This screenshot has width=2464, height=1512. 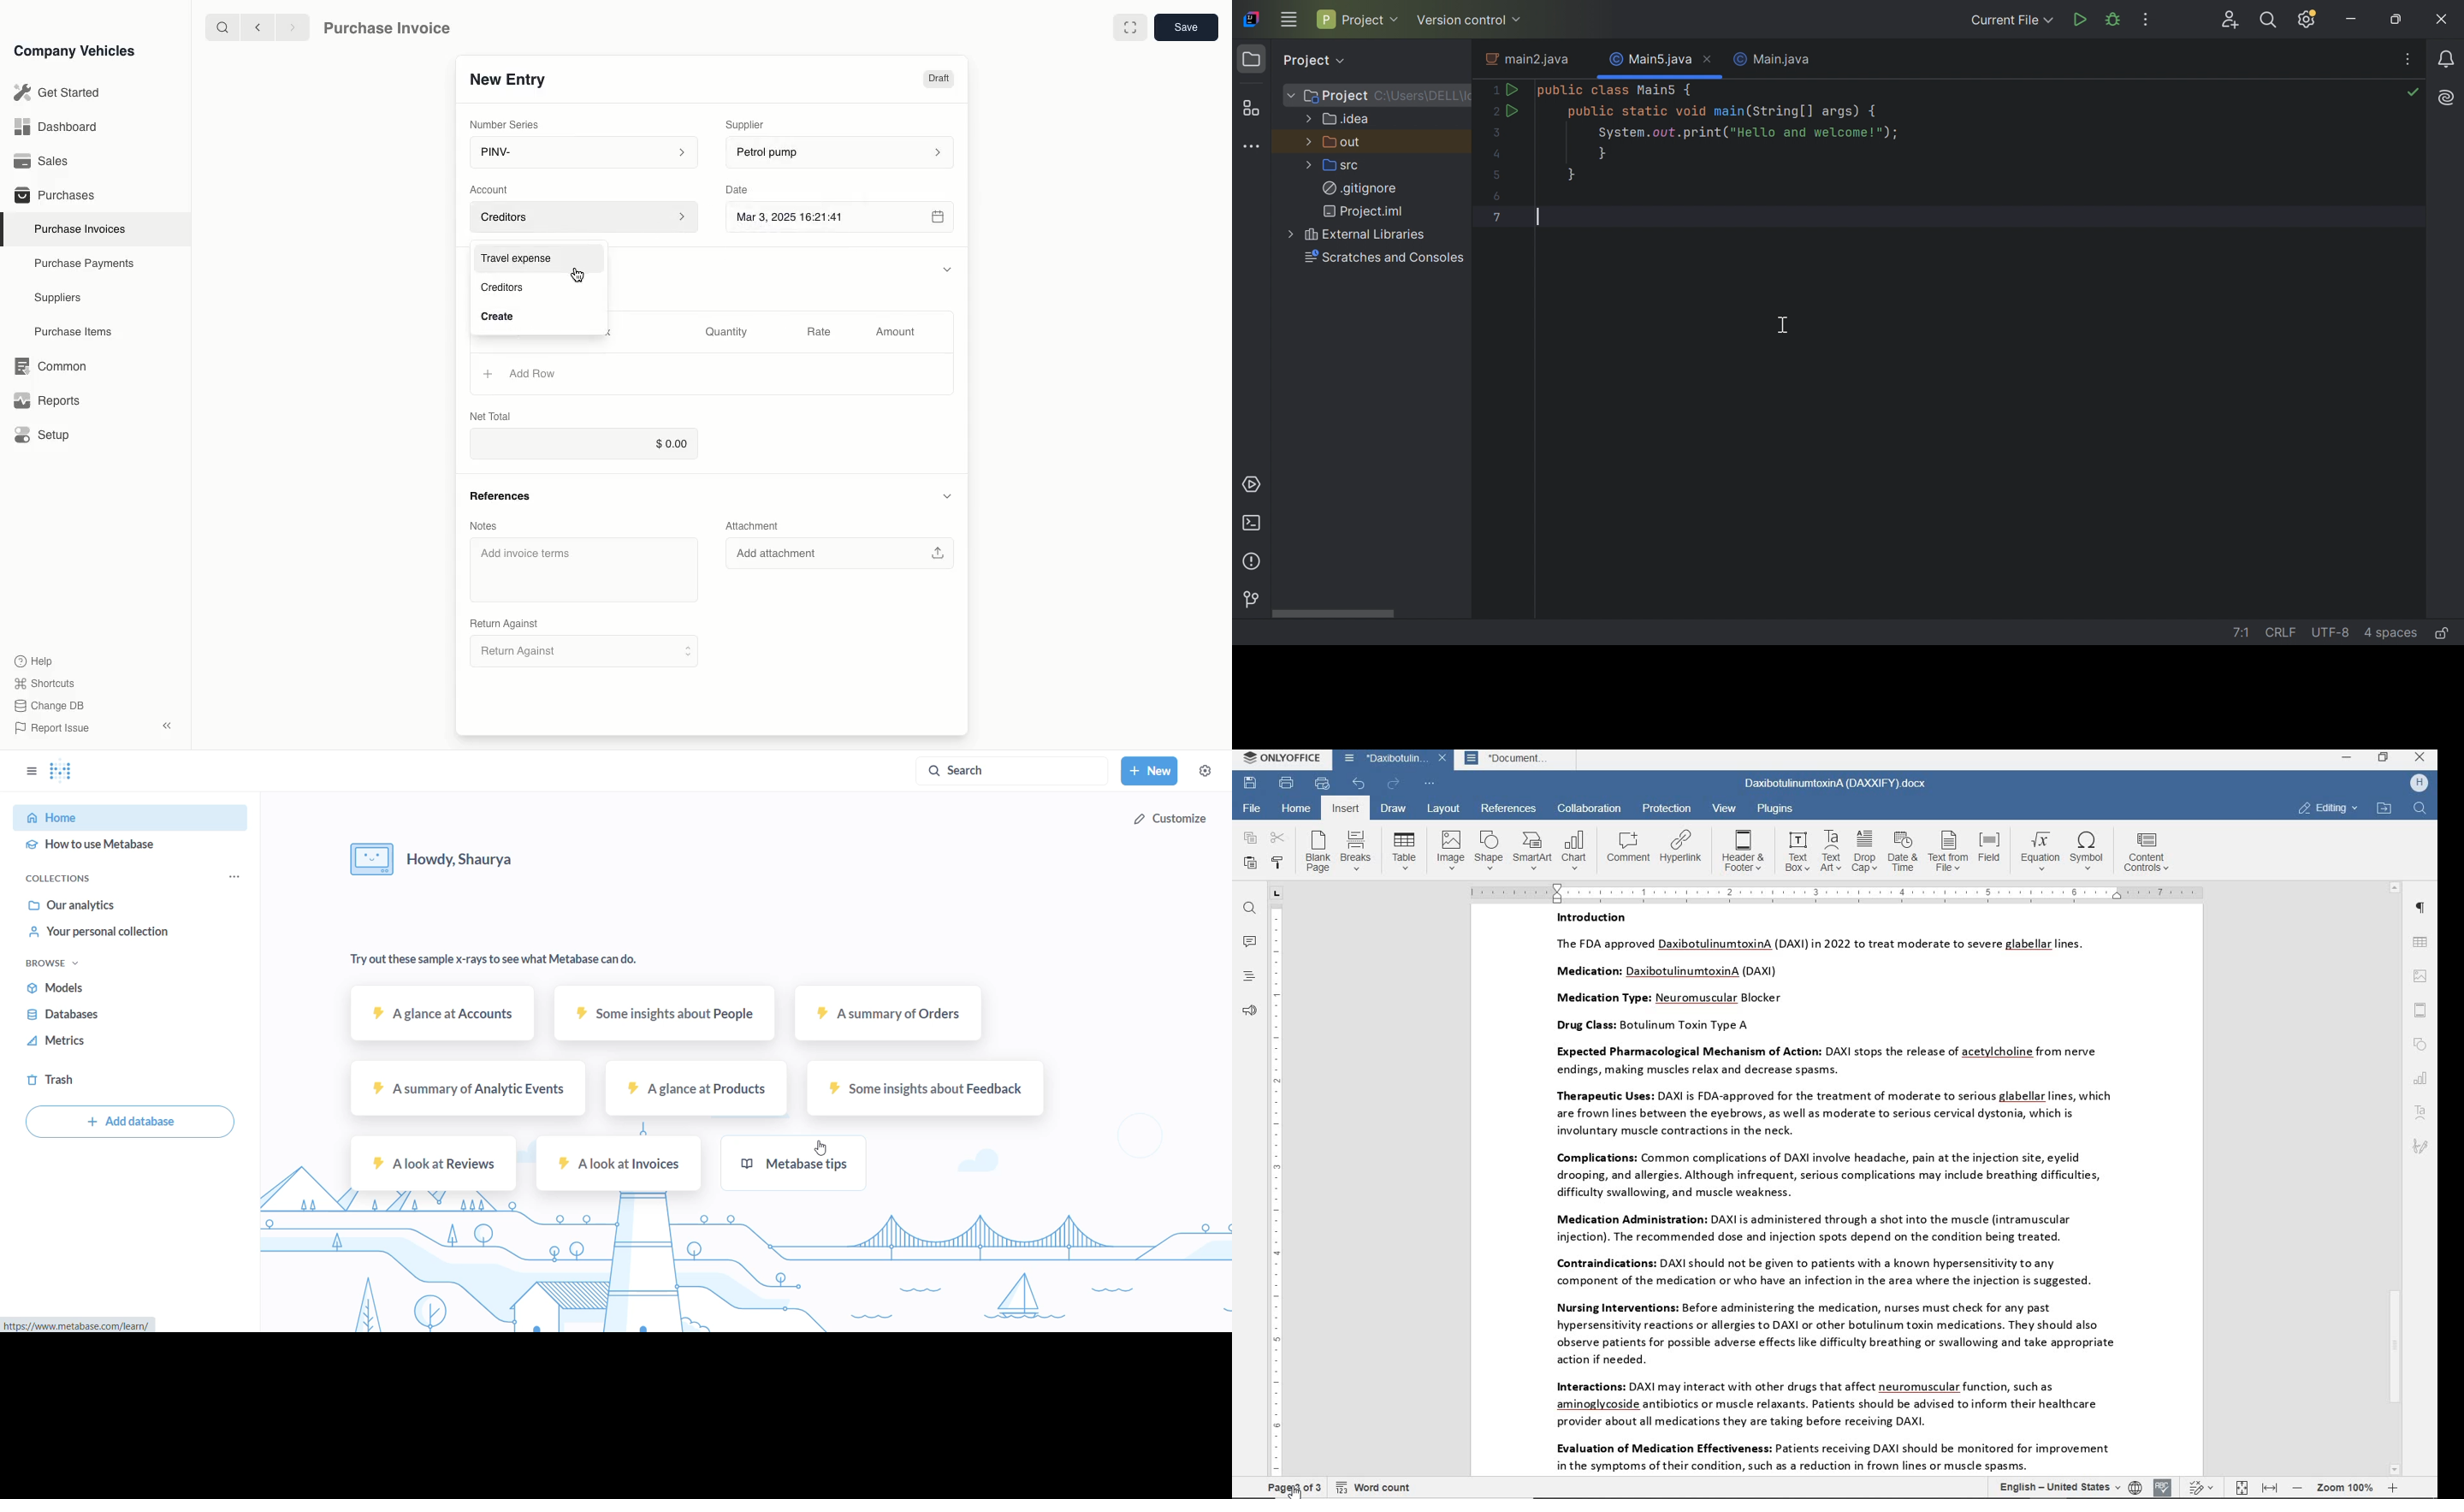 I want to click on header & footer, so click(x=2420, y=1011).